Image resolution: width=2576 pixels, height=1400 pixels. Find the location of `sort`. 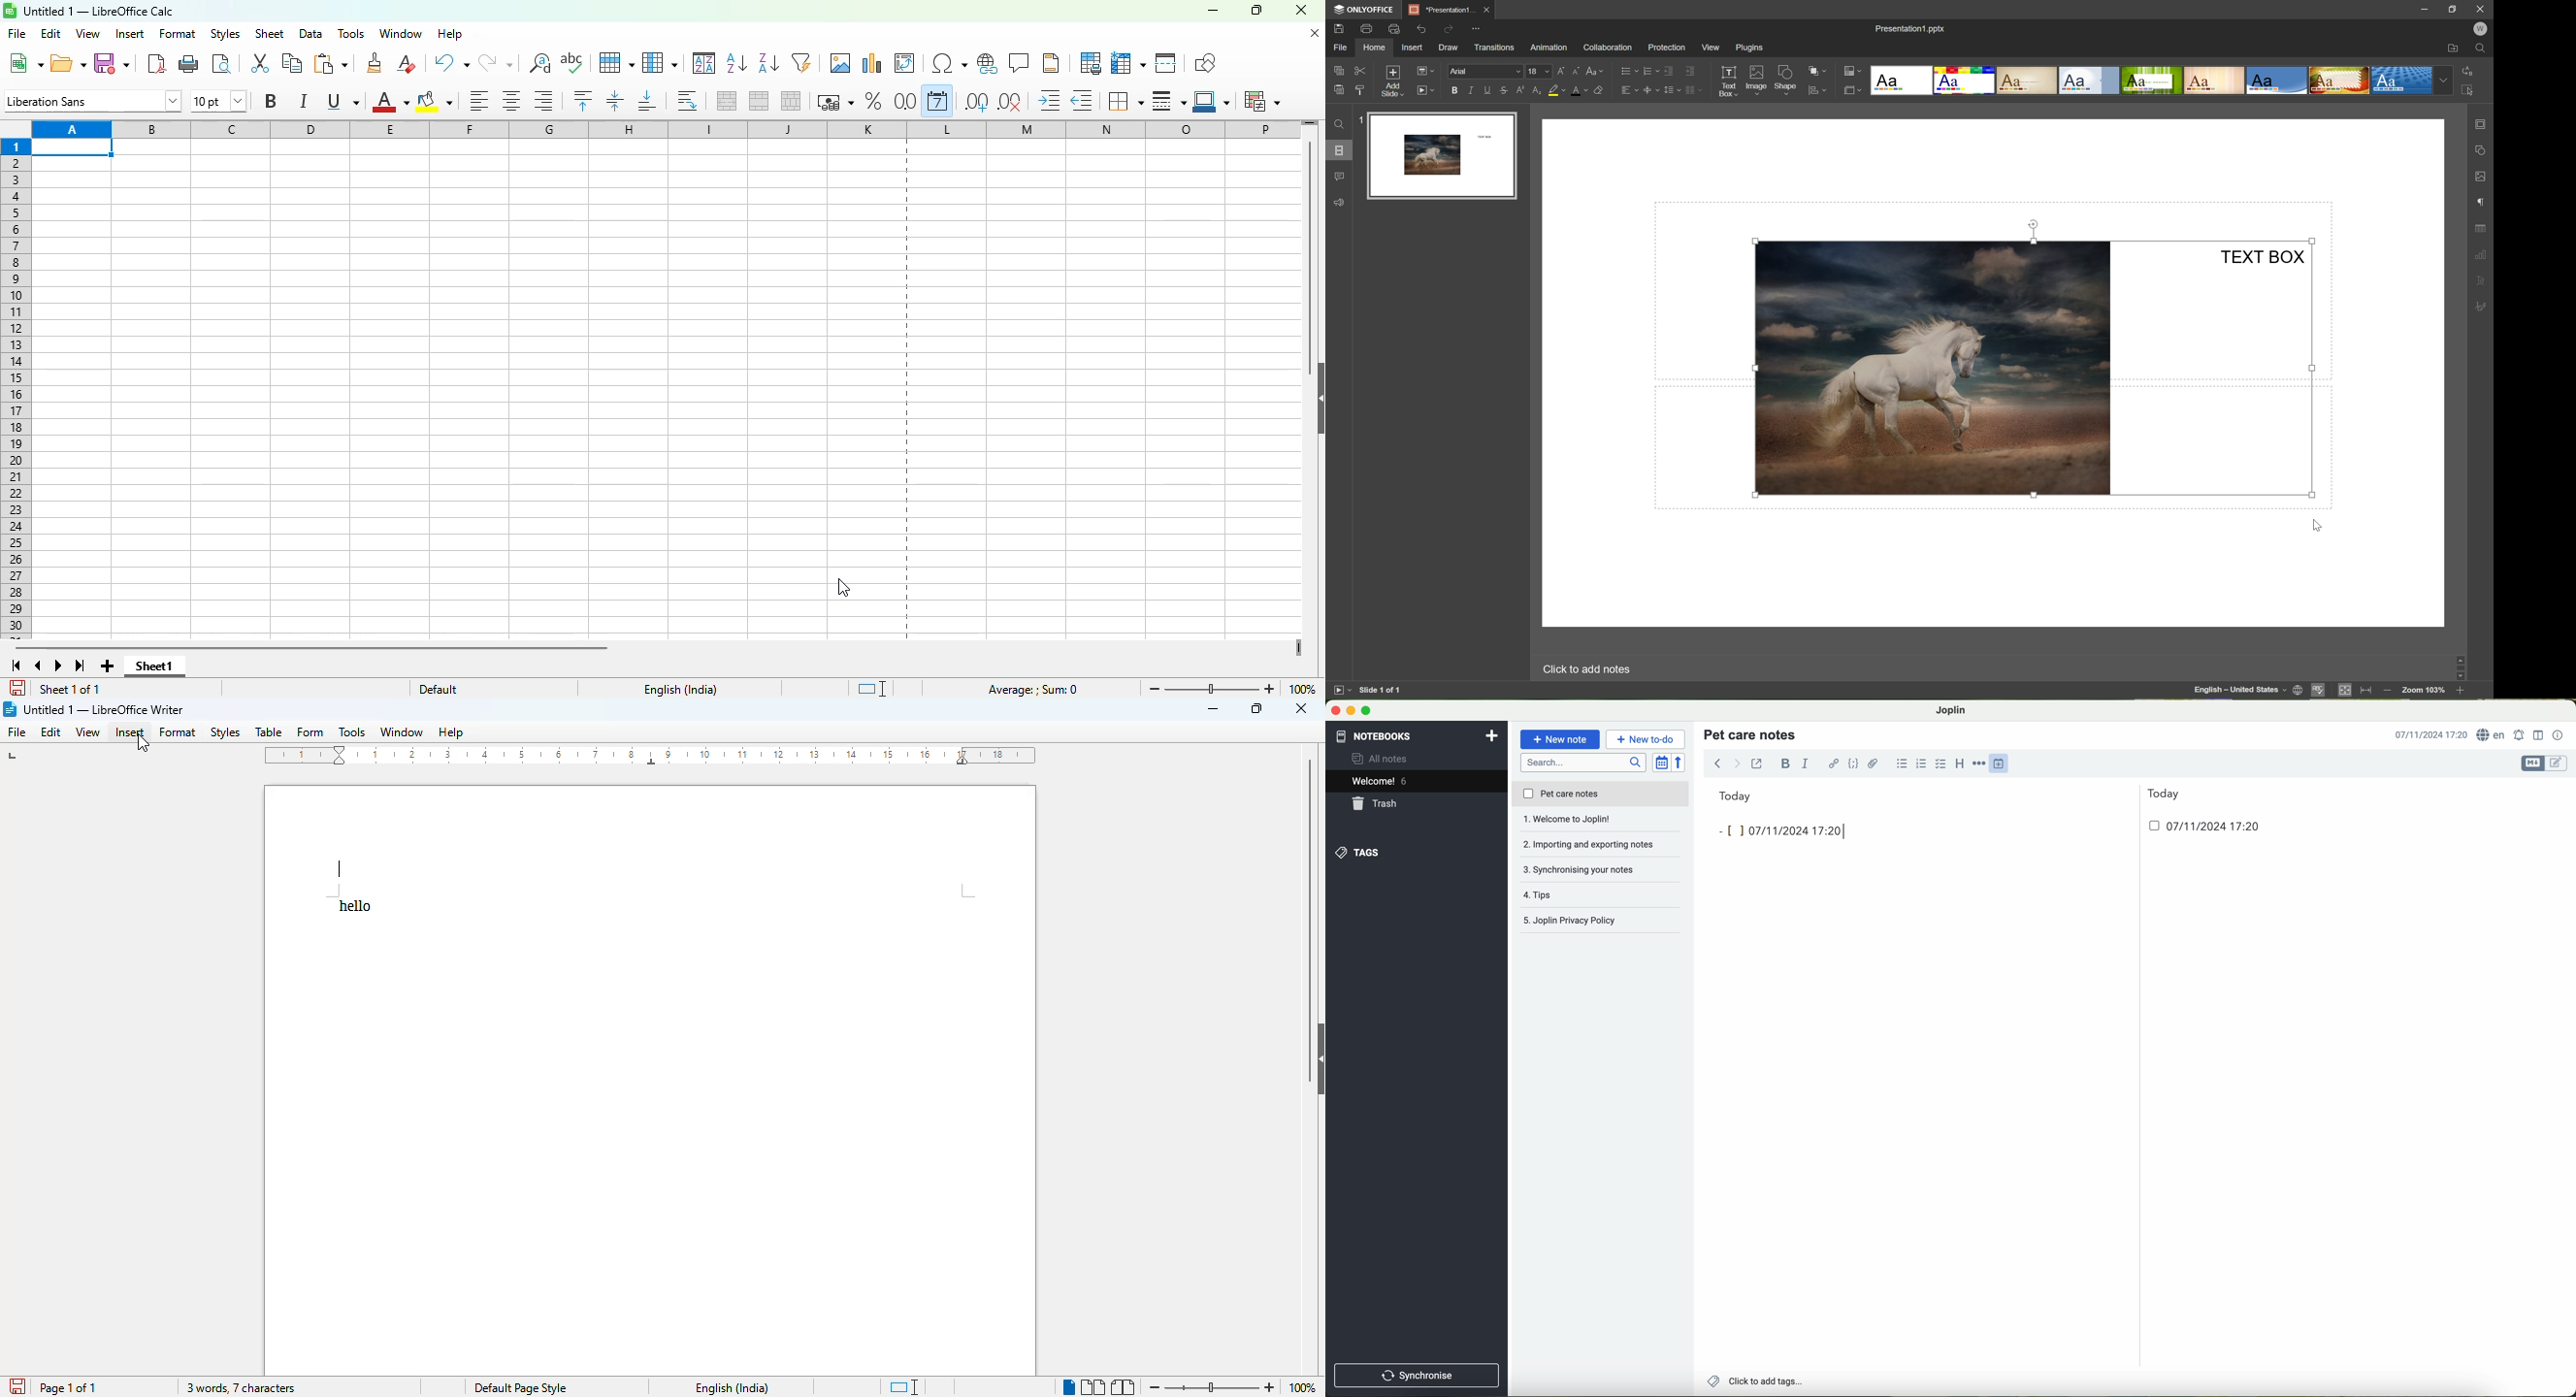

sort is located at coordinates (704, 62).